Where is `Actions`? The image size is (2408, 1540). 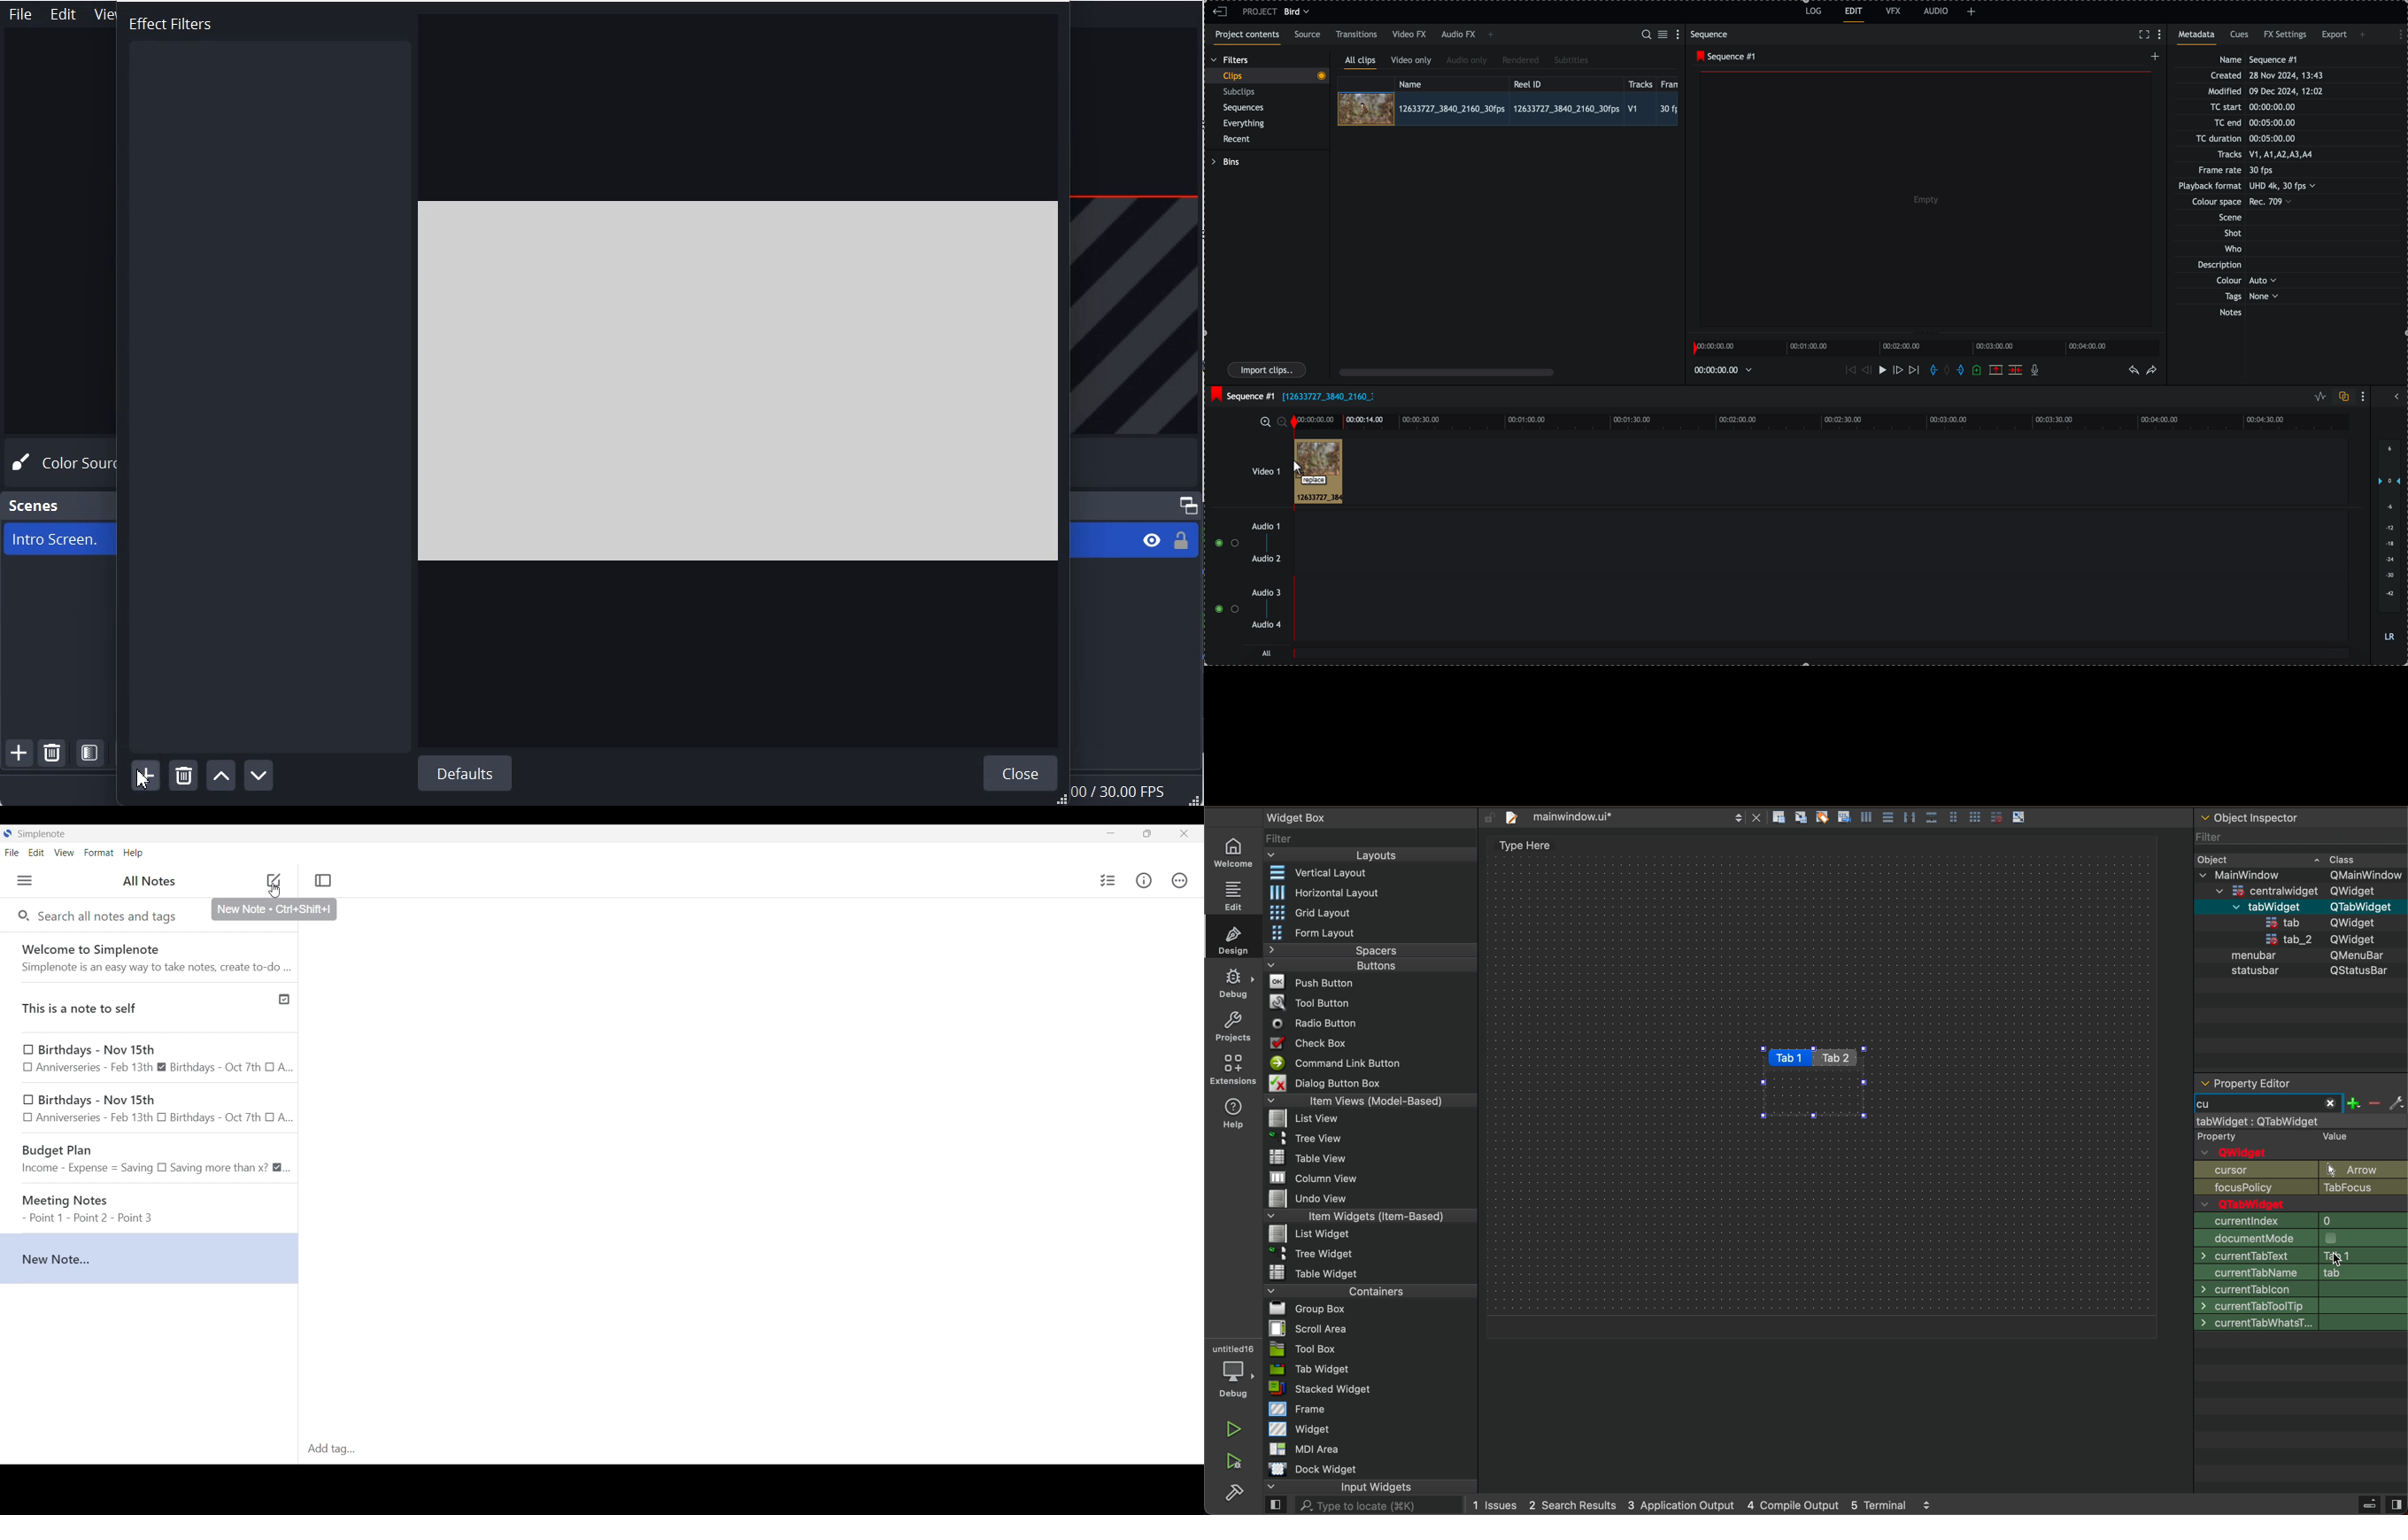
Actions is located at coordinates (1180, 880).